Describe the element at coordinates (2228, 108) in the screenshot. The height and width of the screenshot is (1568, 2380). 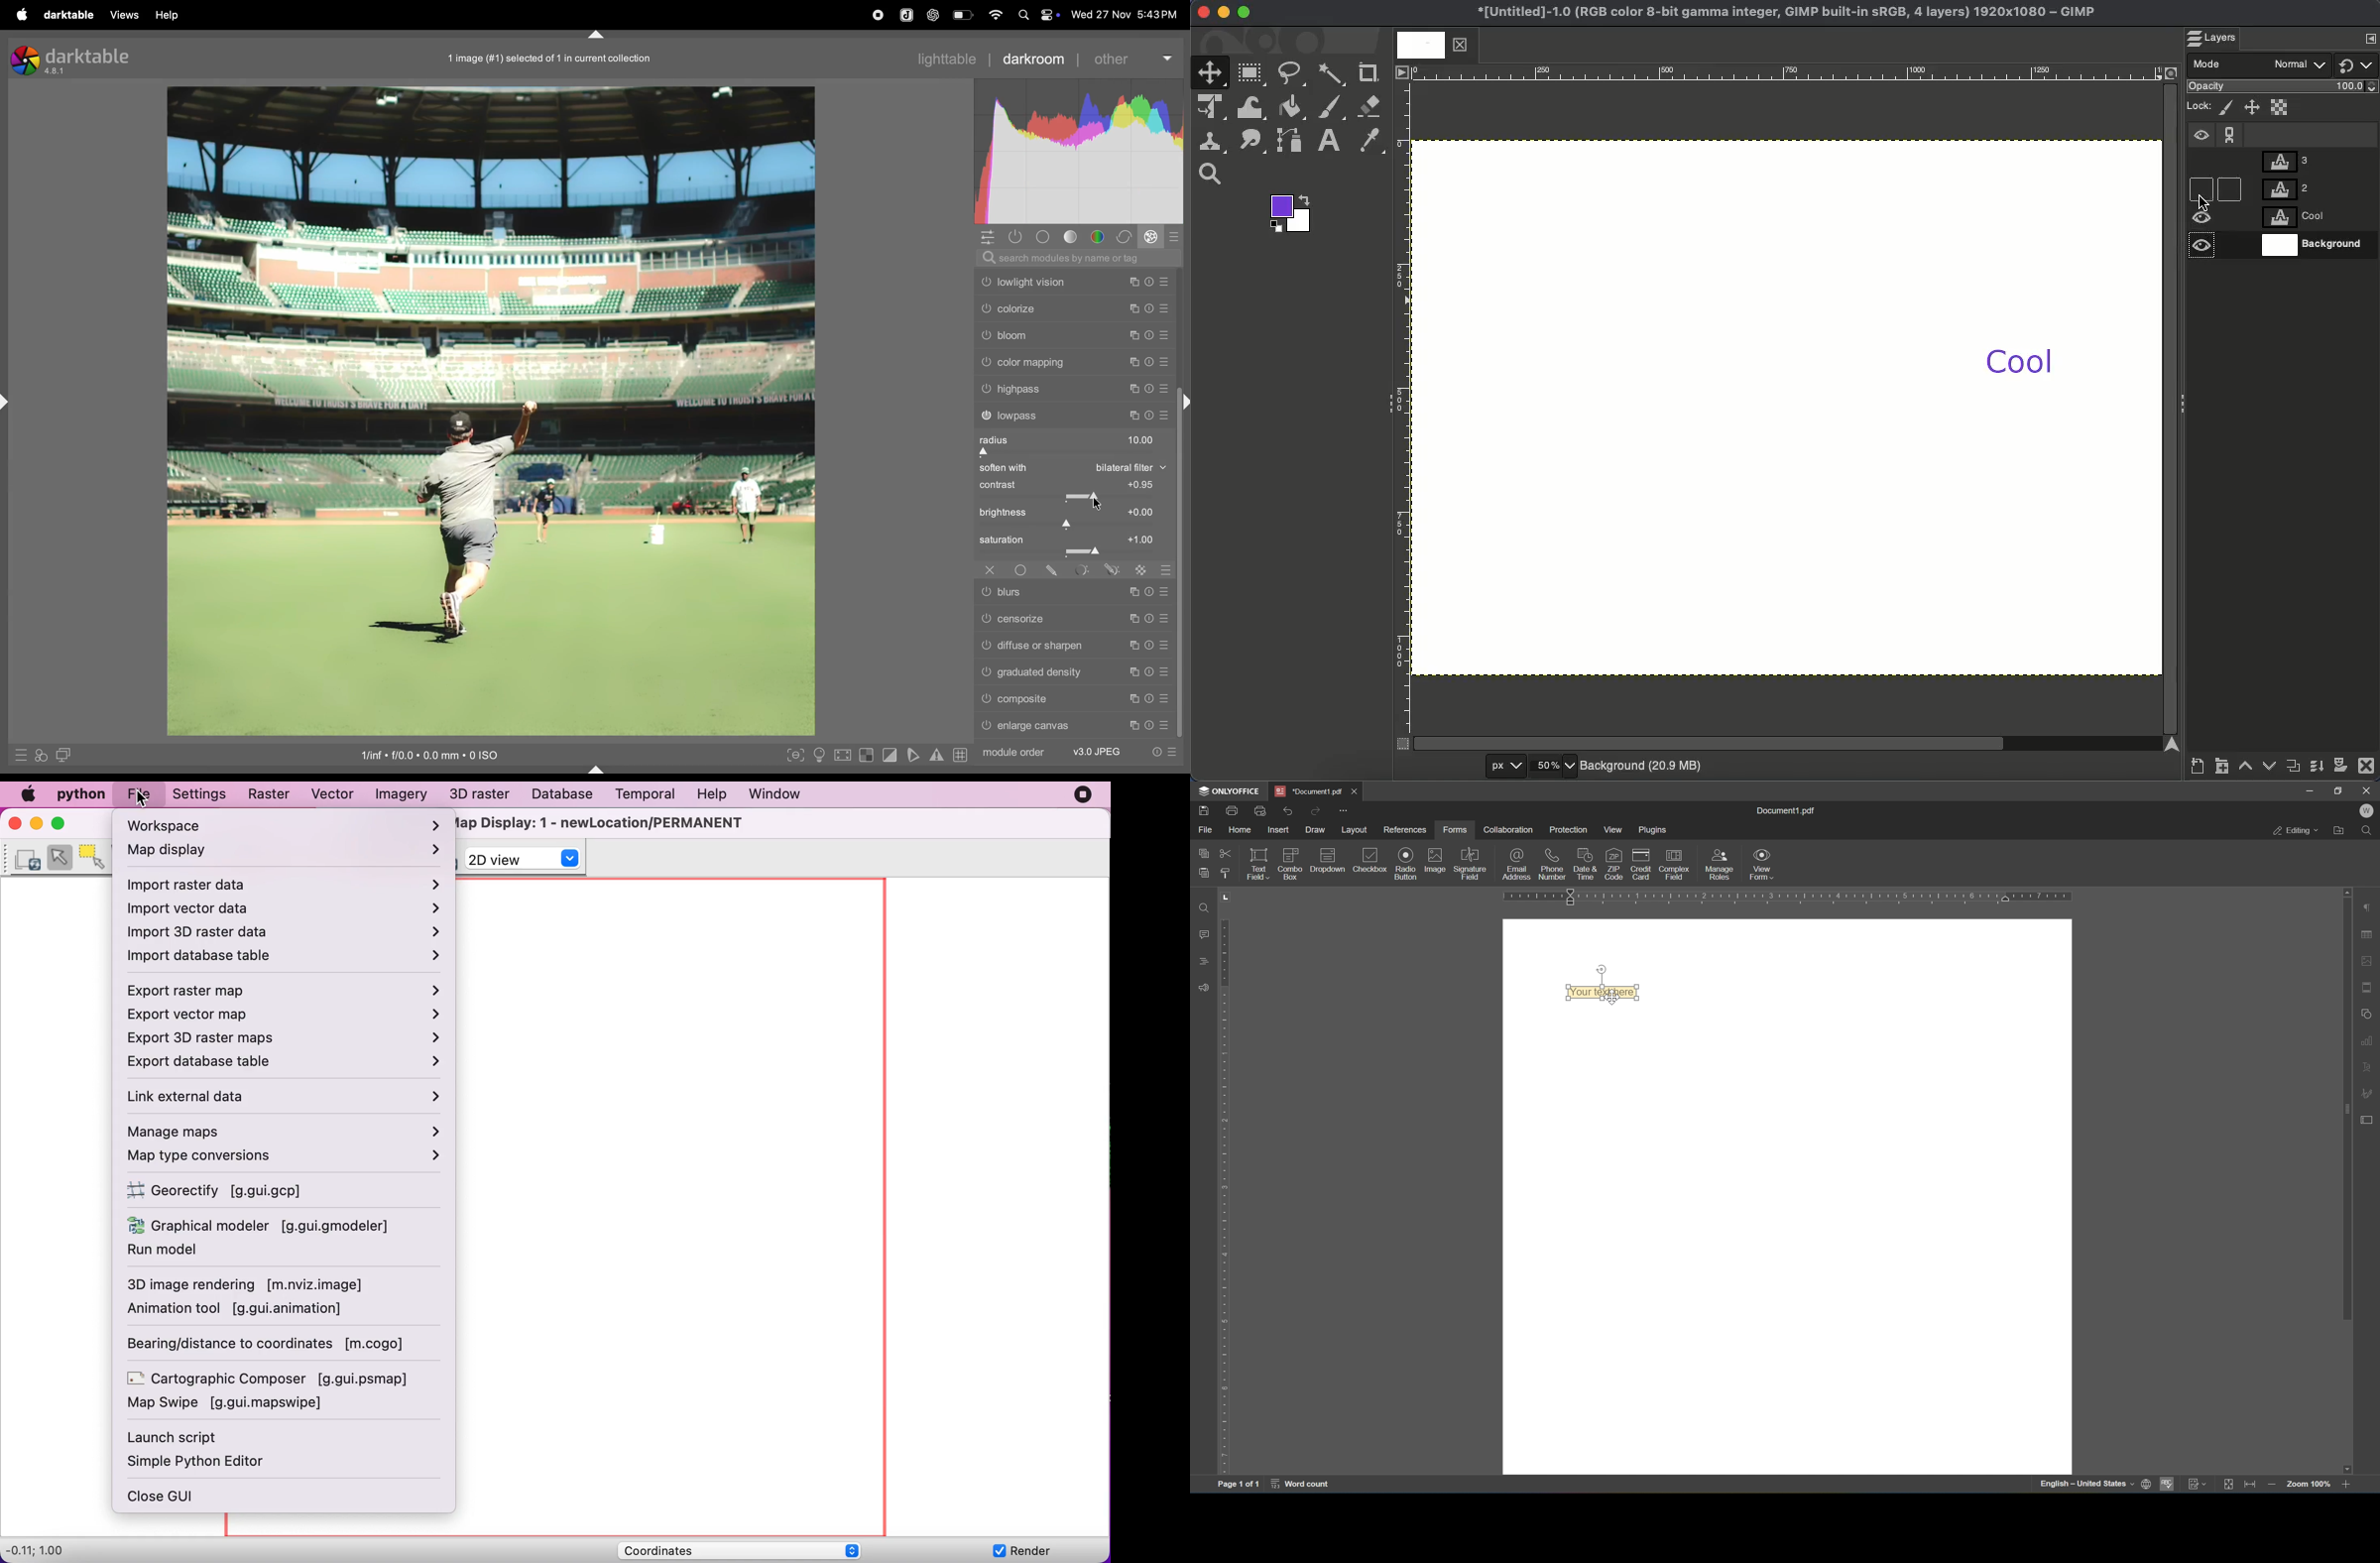
I see `Lock pixels` at that location.